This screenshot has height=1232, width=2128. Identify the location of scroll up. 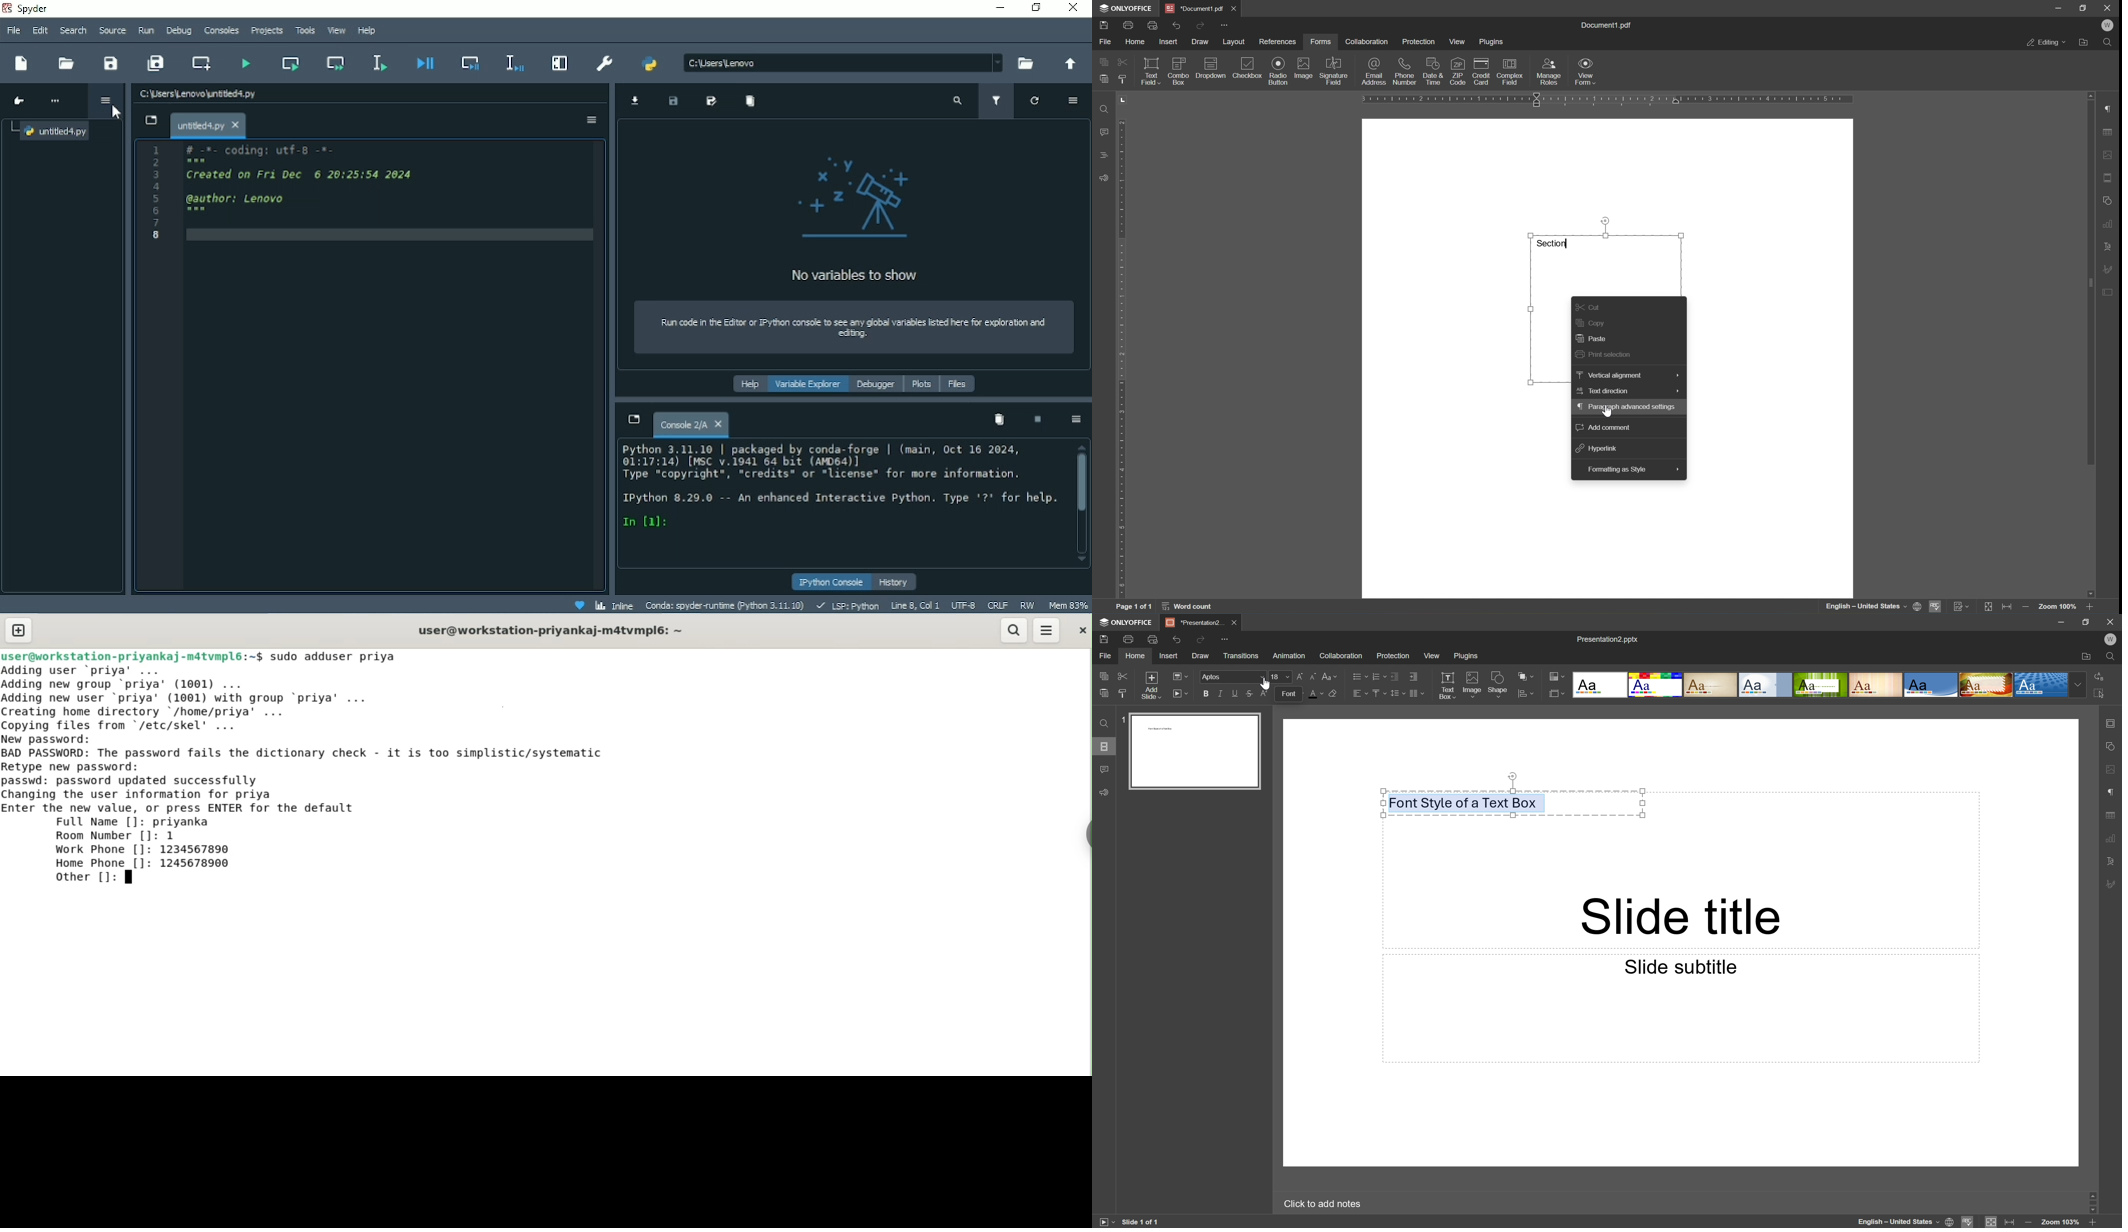
(1083, 445).